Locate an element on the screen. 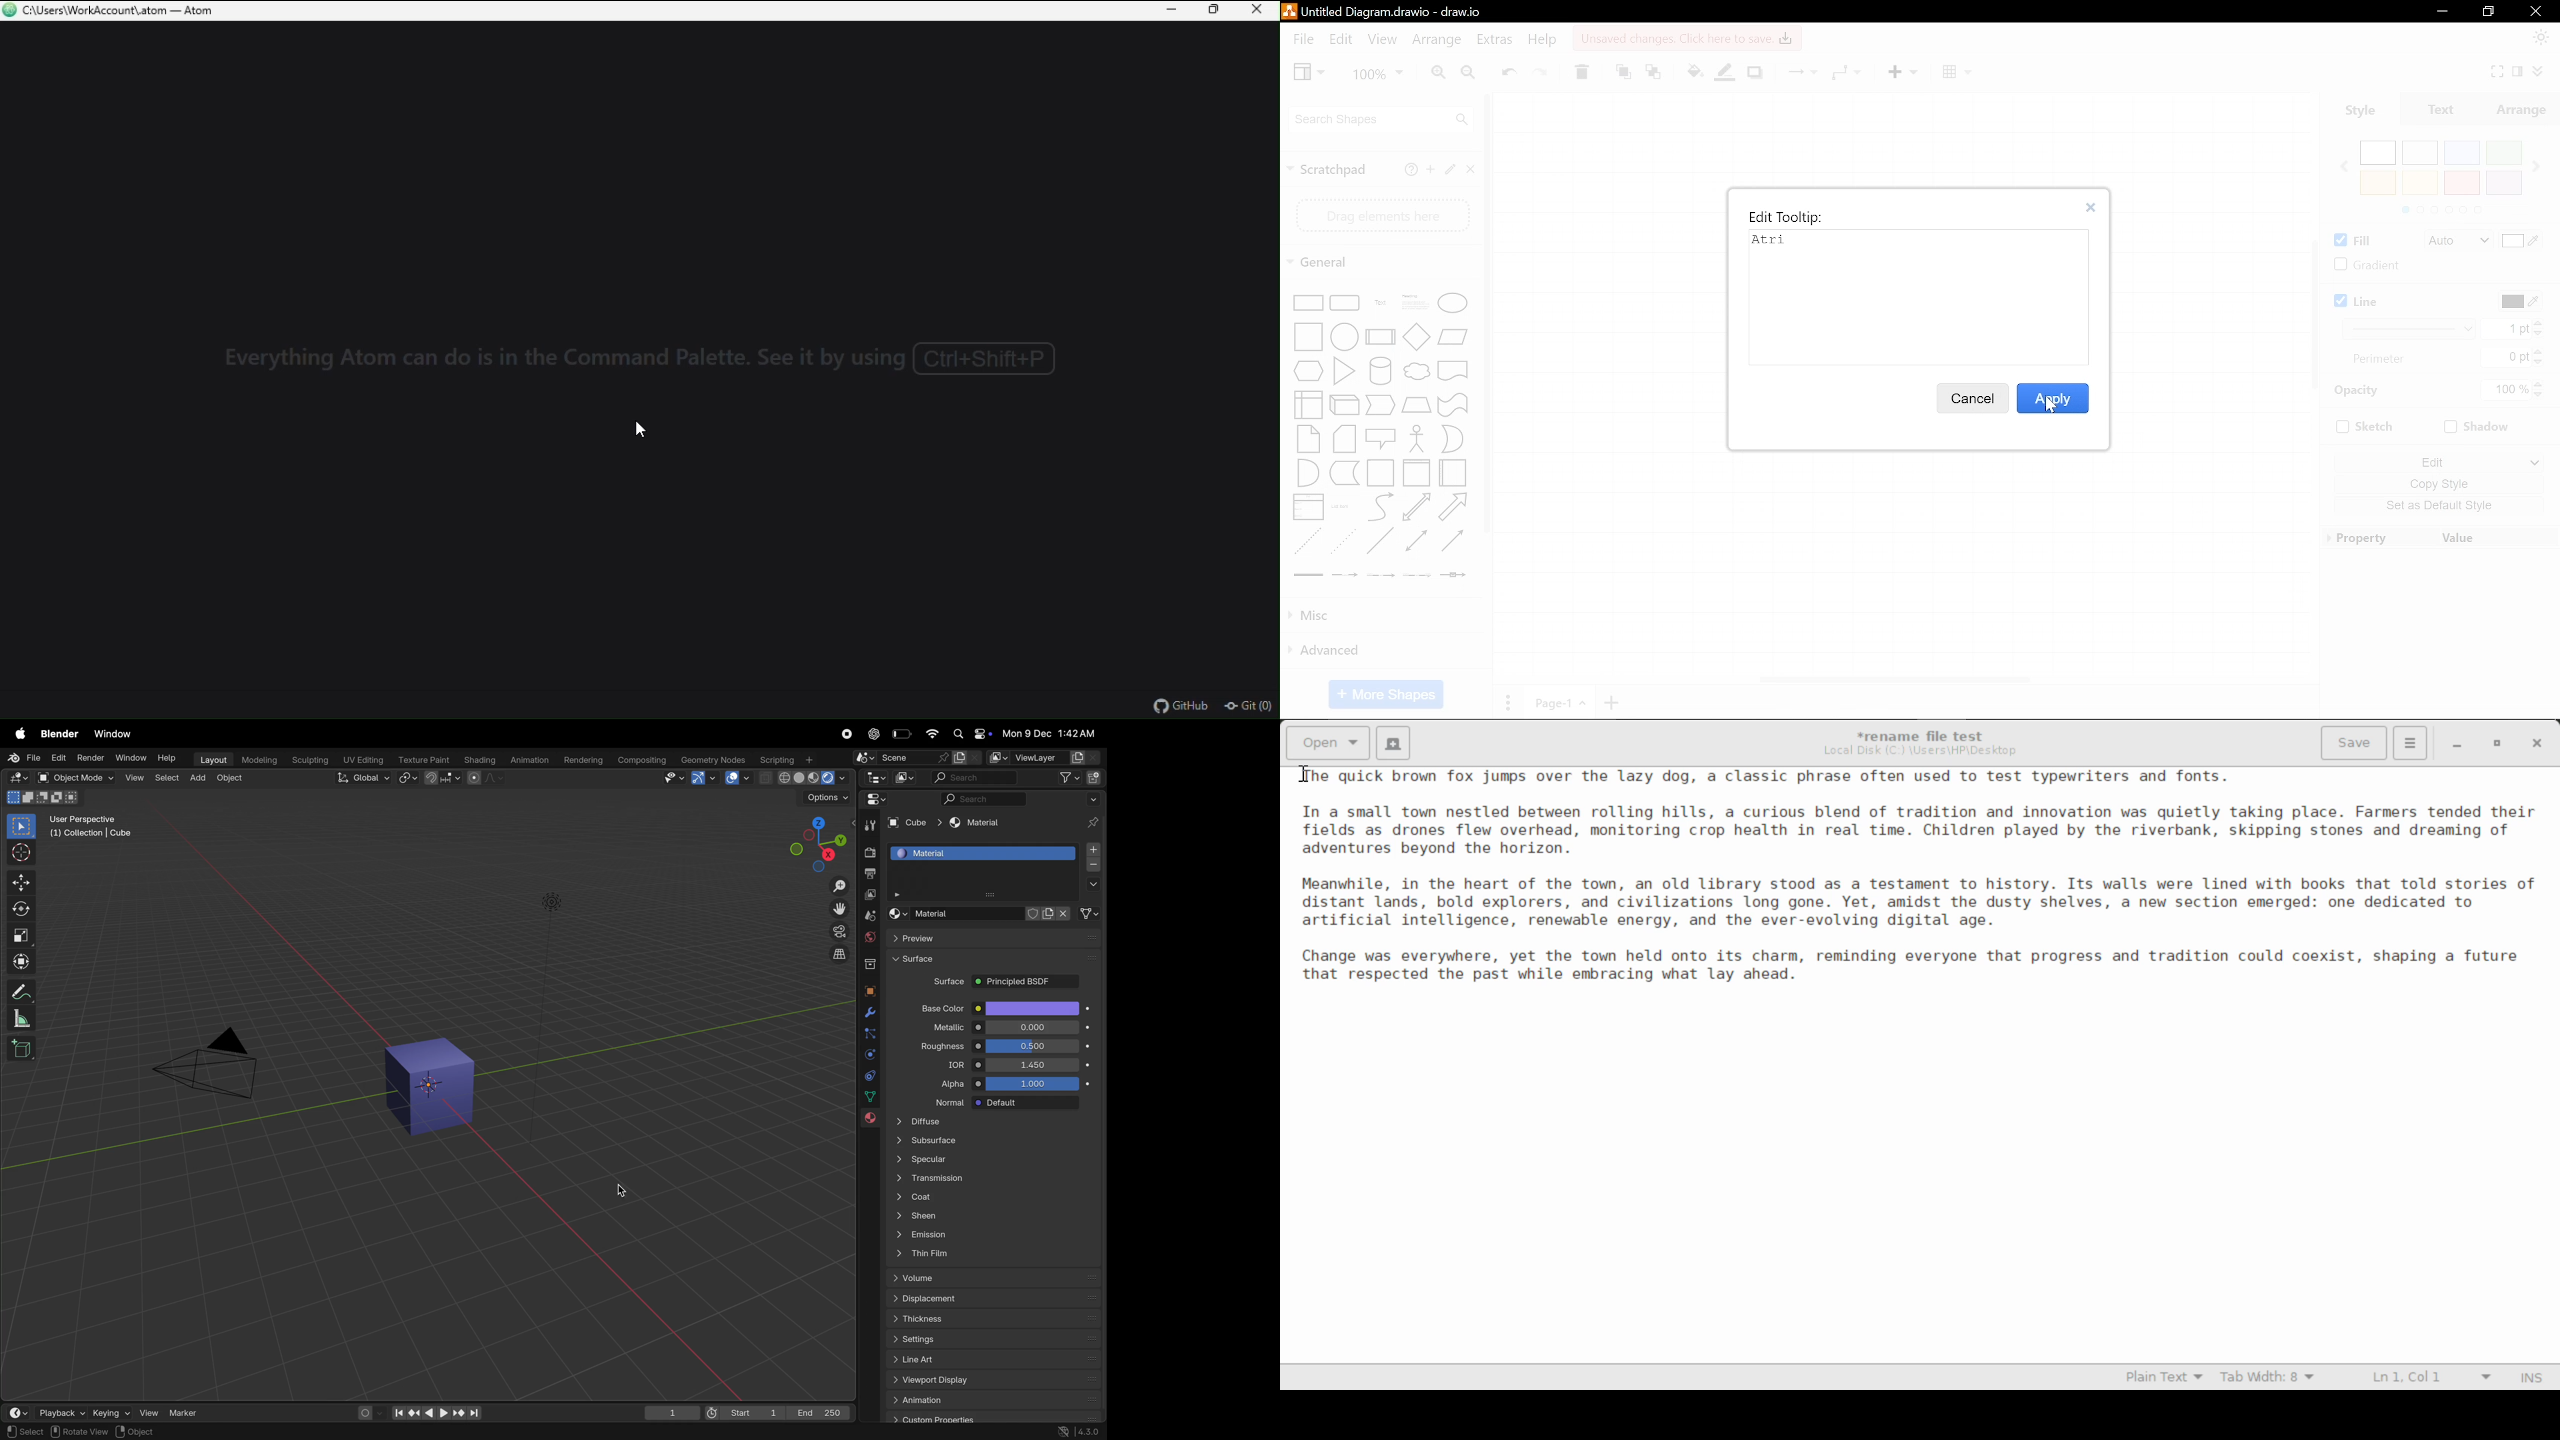  File Name is located at coordinates (1919, 735).